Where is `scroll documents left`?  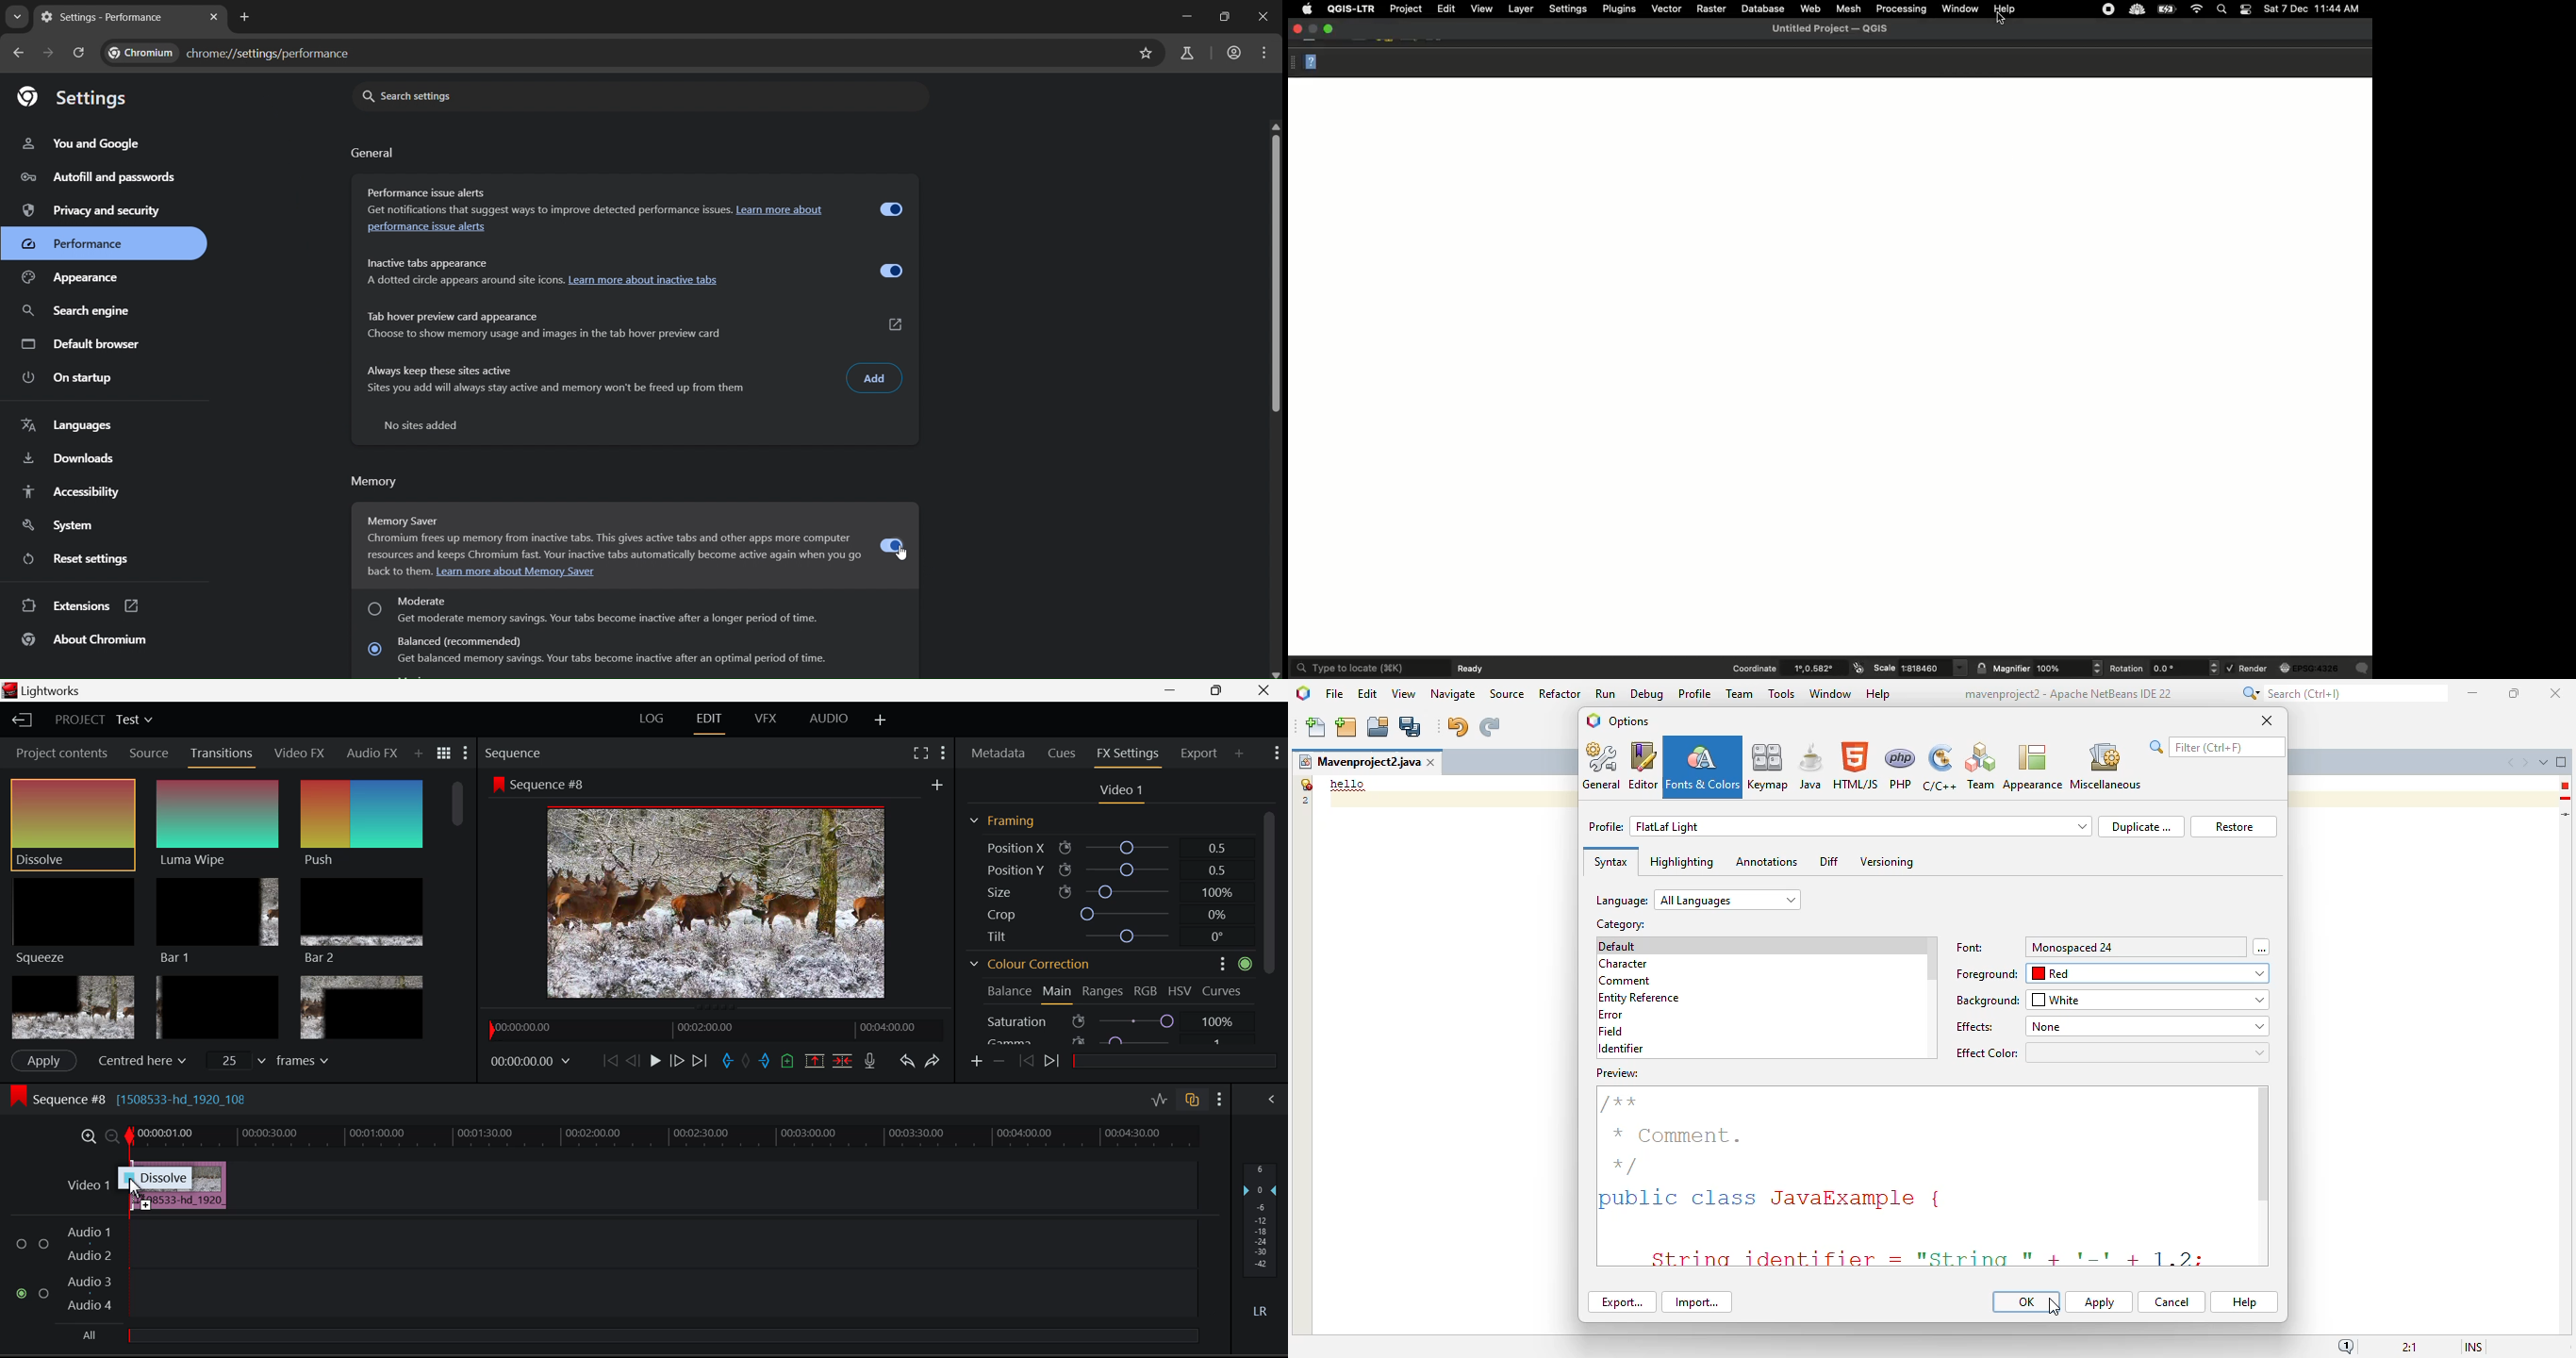
scroll documents left is located at coordinates (2513, 763).